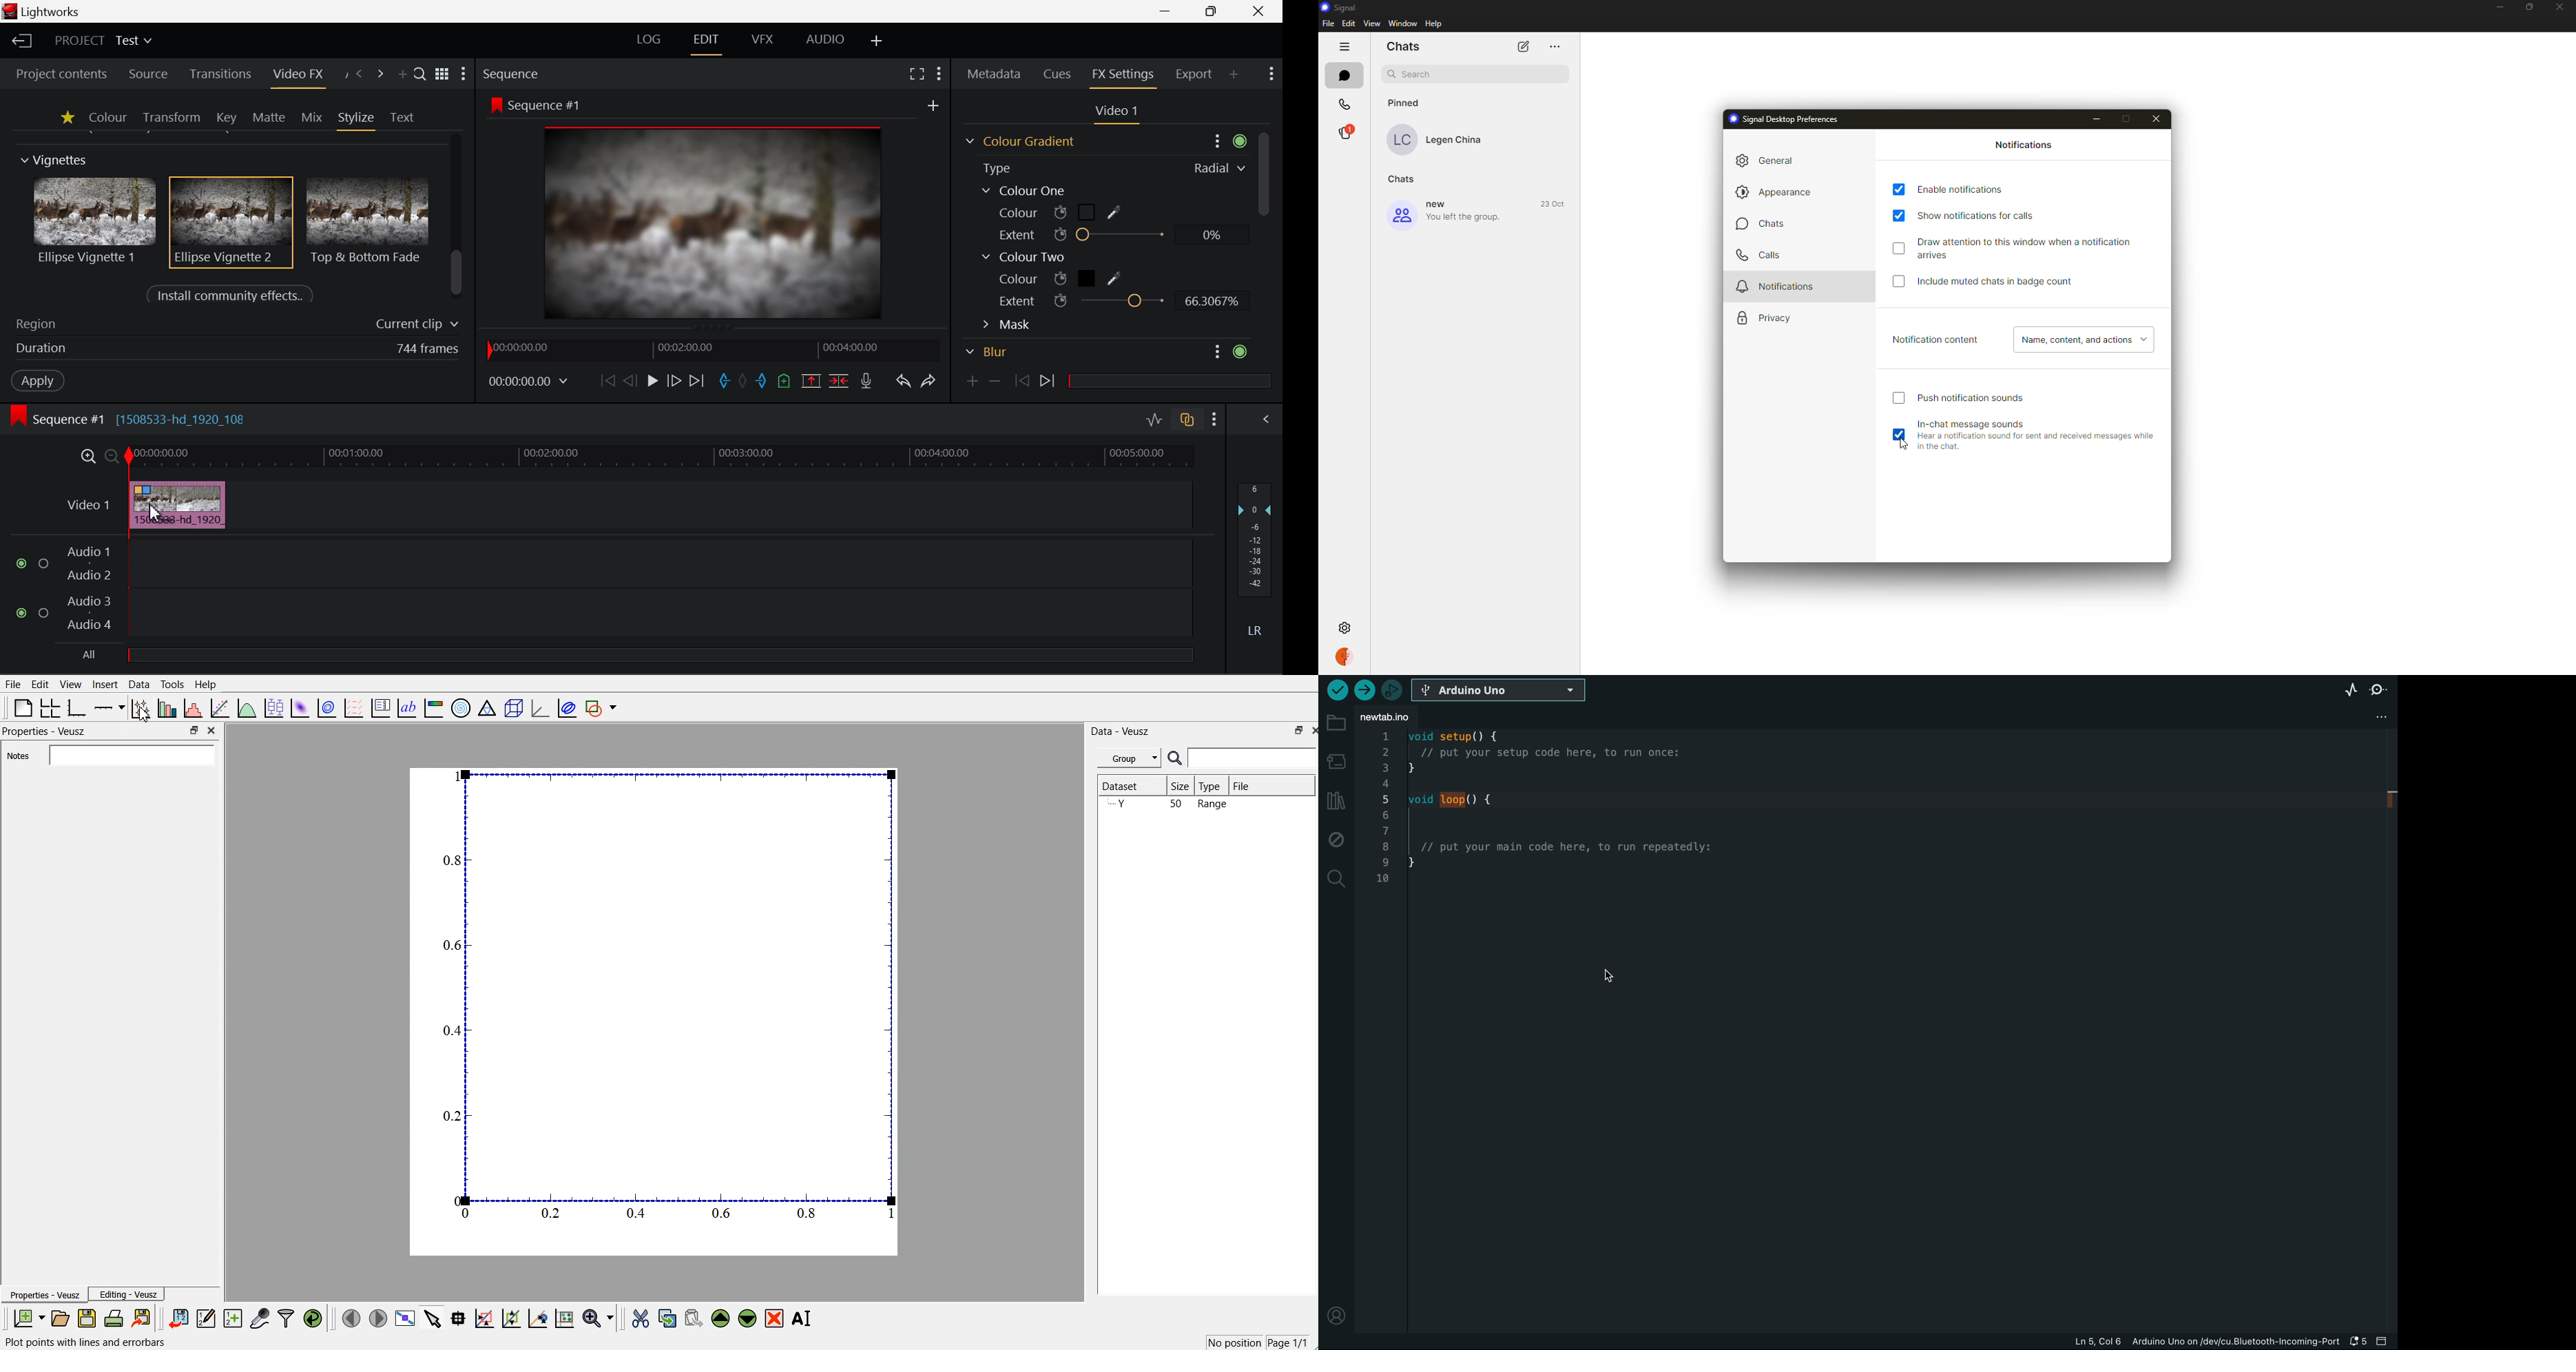  What do you see at coordinates (917, 74) in the screenshot?
I see `Full Screen` at bounding box center [917, 74].